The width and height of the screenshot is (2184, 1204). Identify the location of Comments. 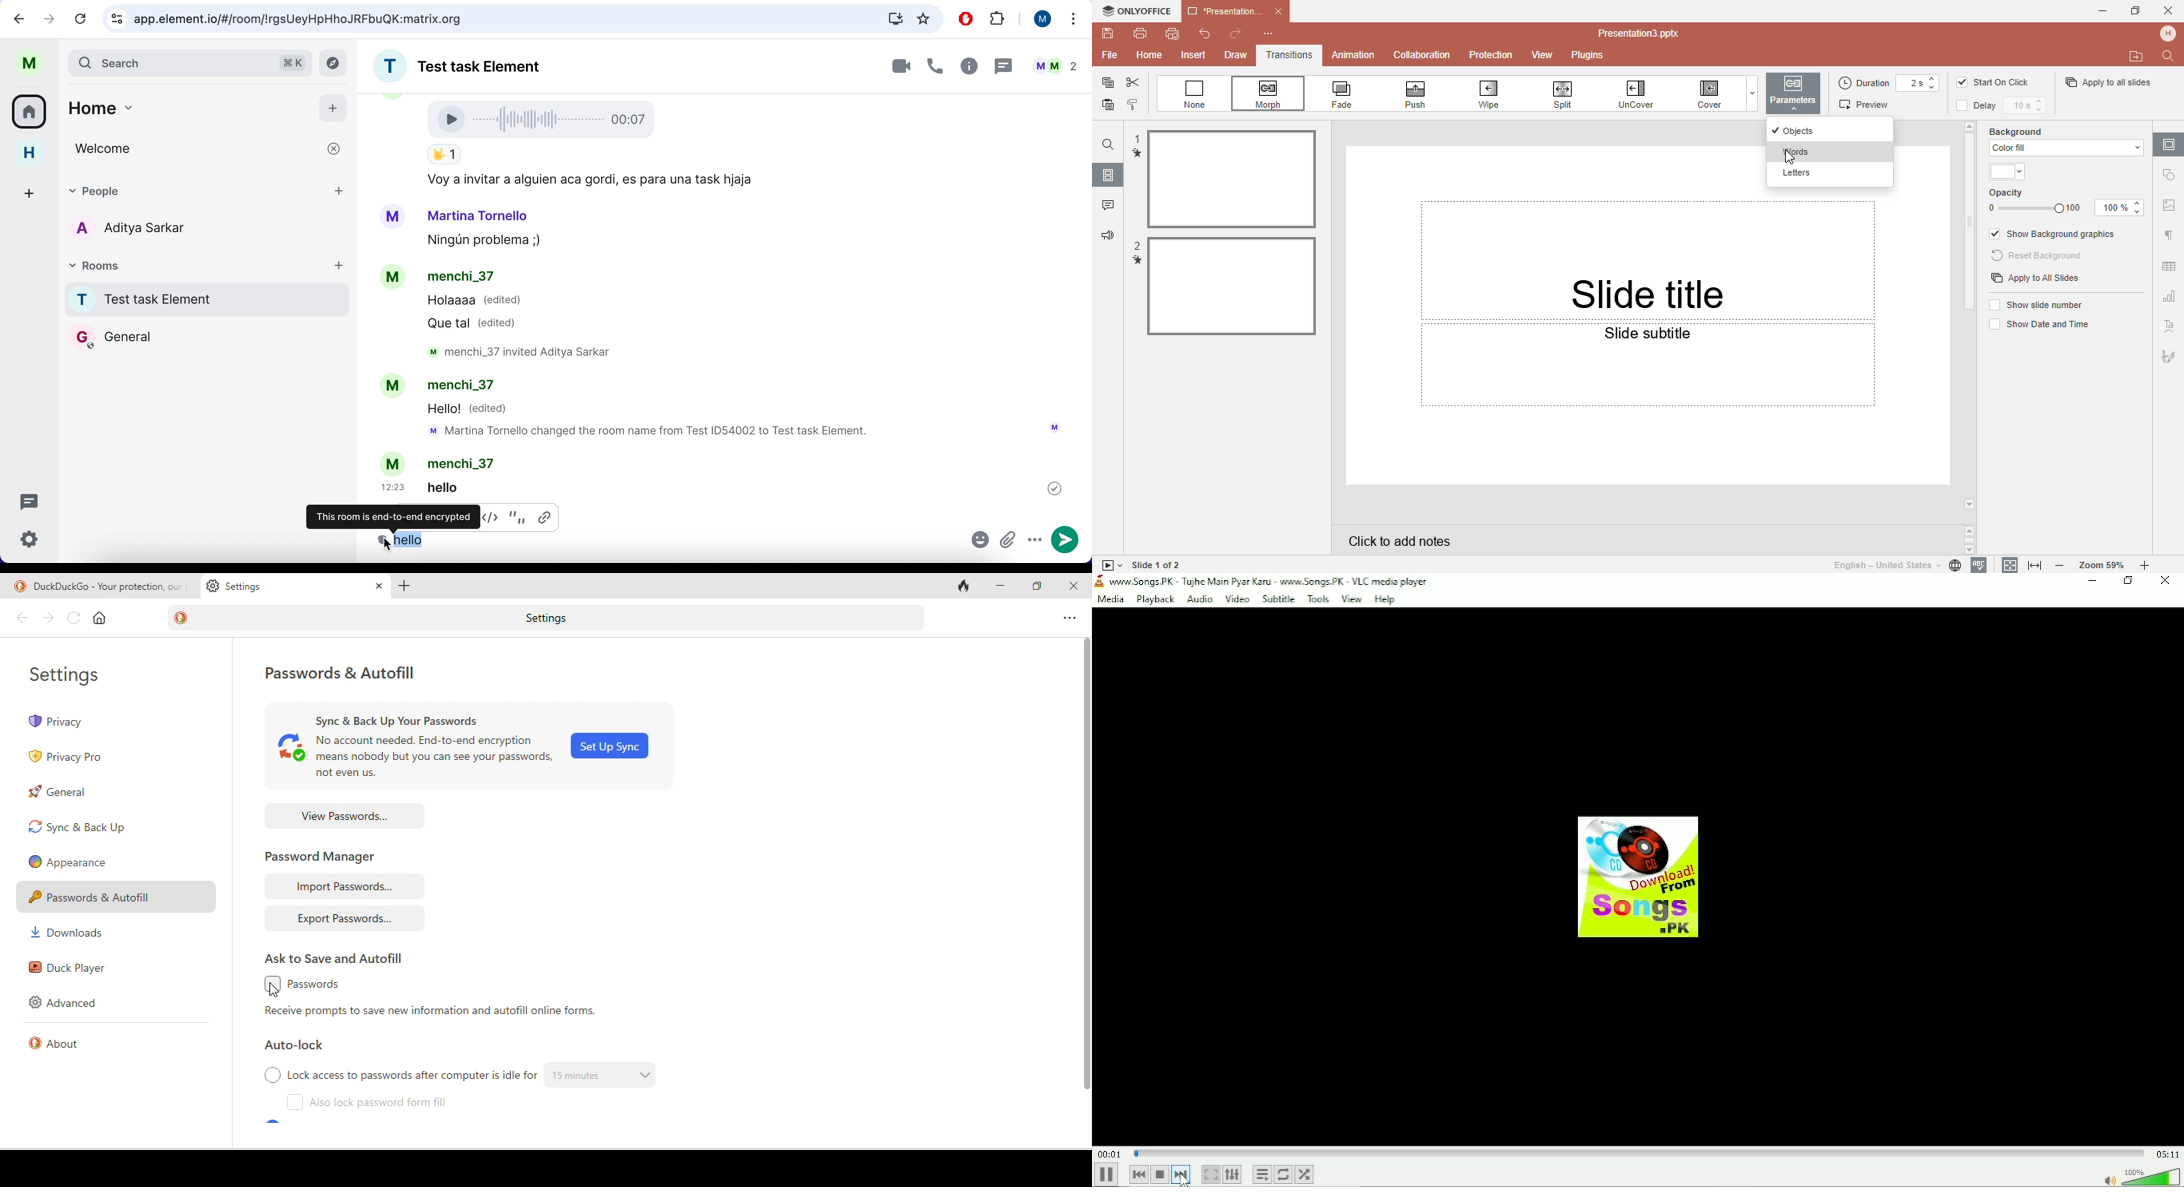
(1107, 207).